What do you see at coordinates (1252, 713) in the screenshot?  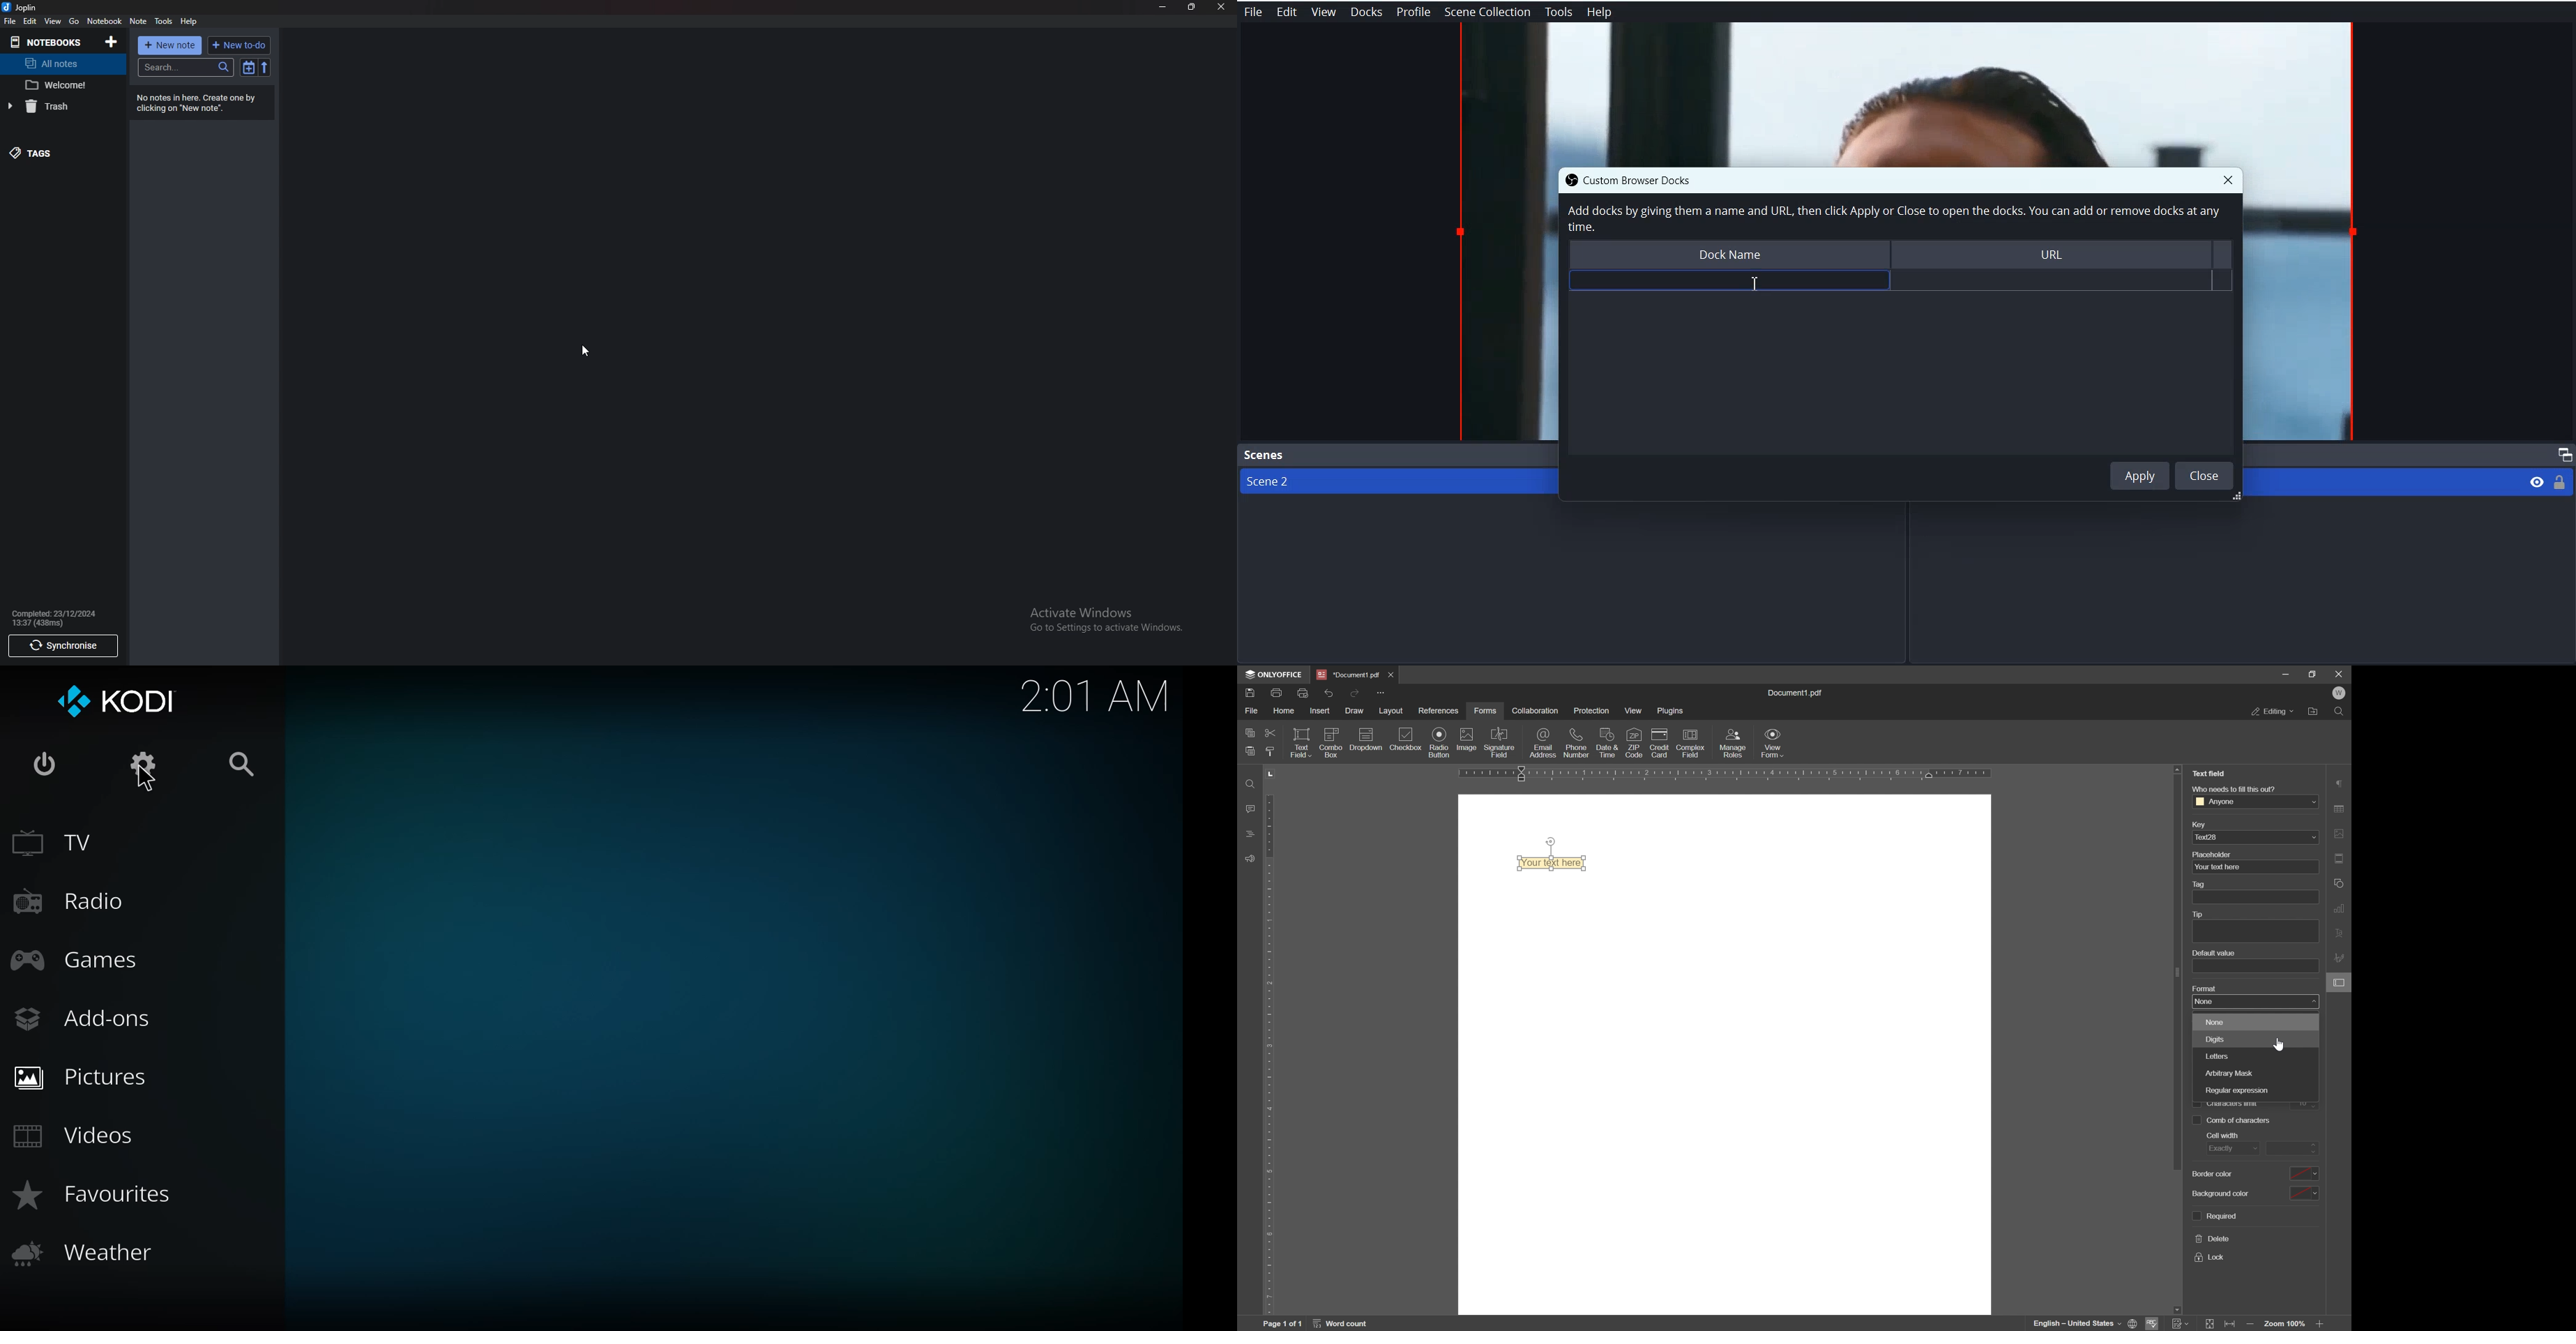 I see `file` at bounding box center [1252, 713].